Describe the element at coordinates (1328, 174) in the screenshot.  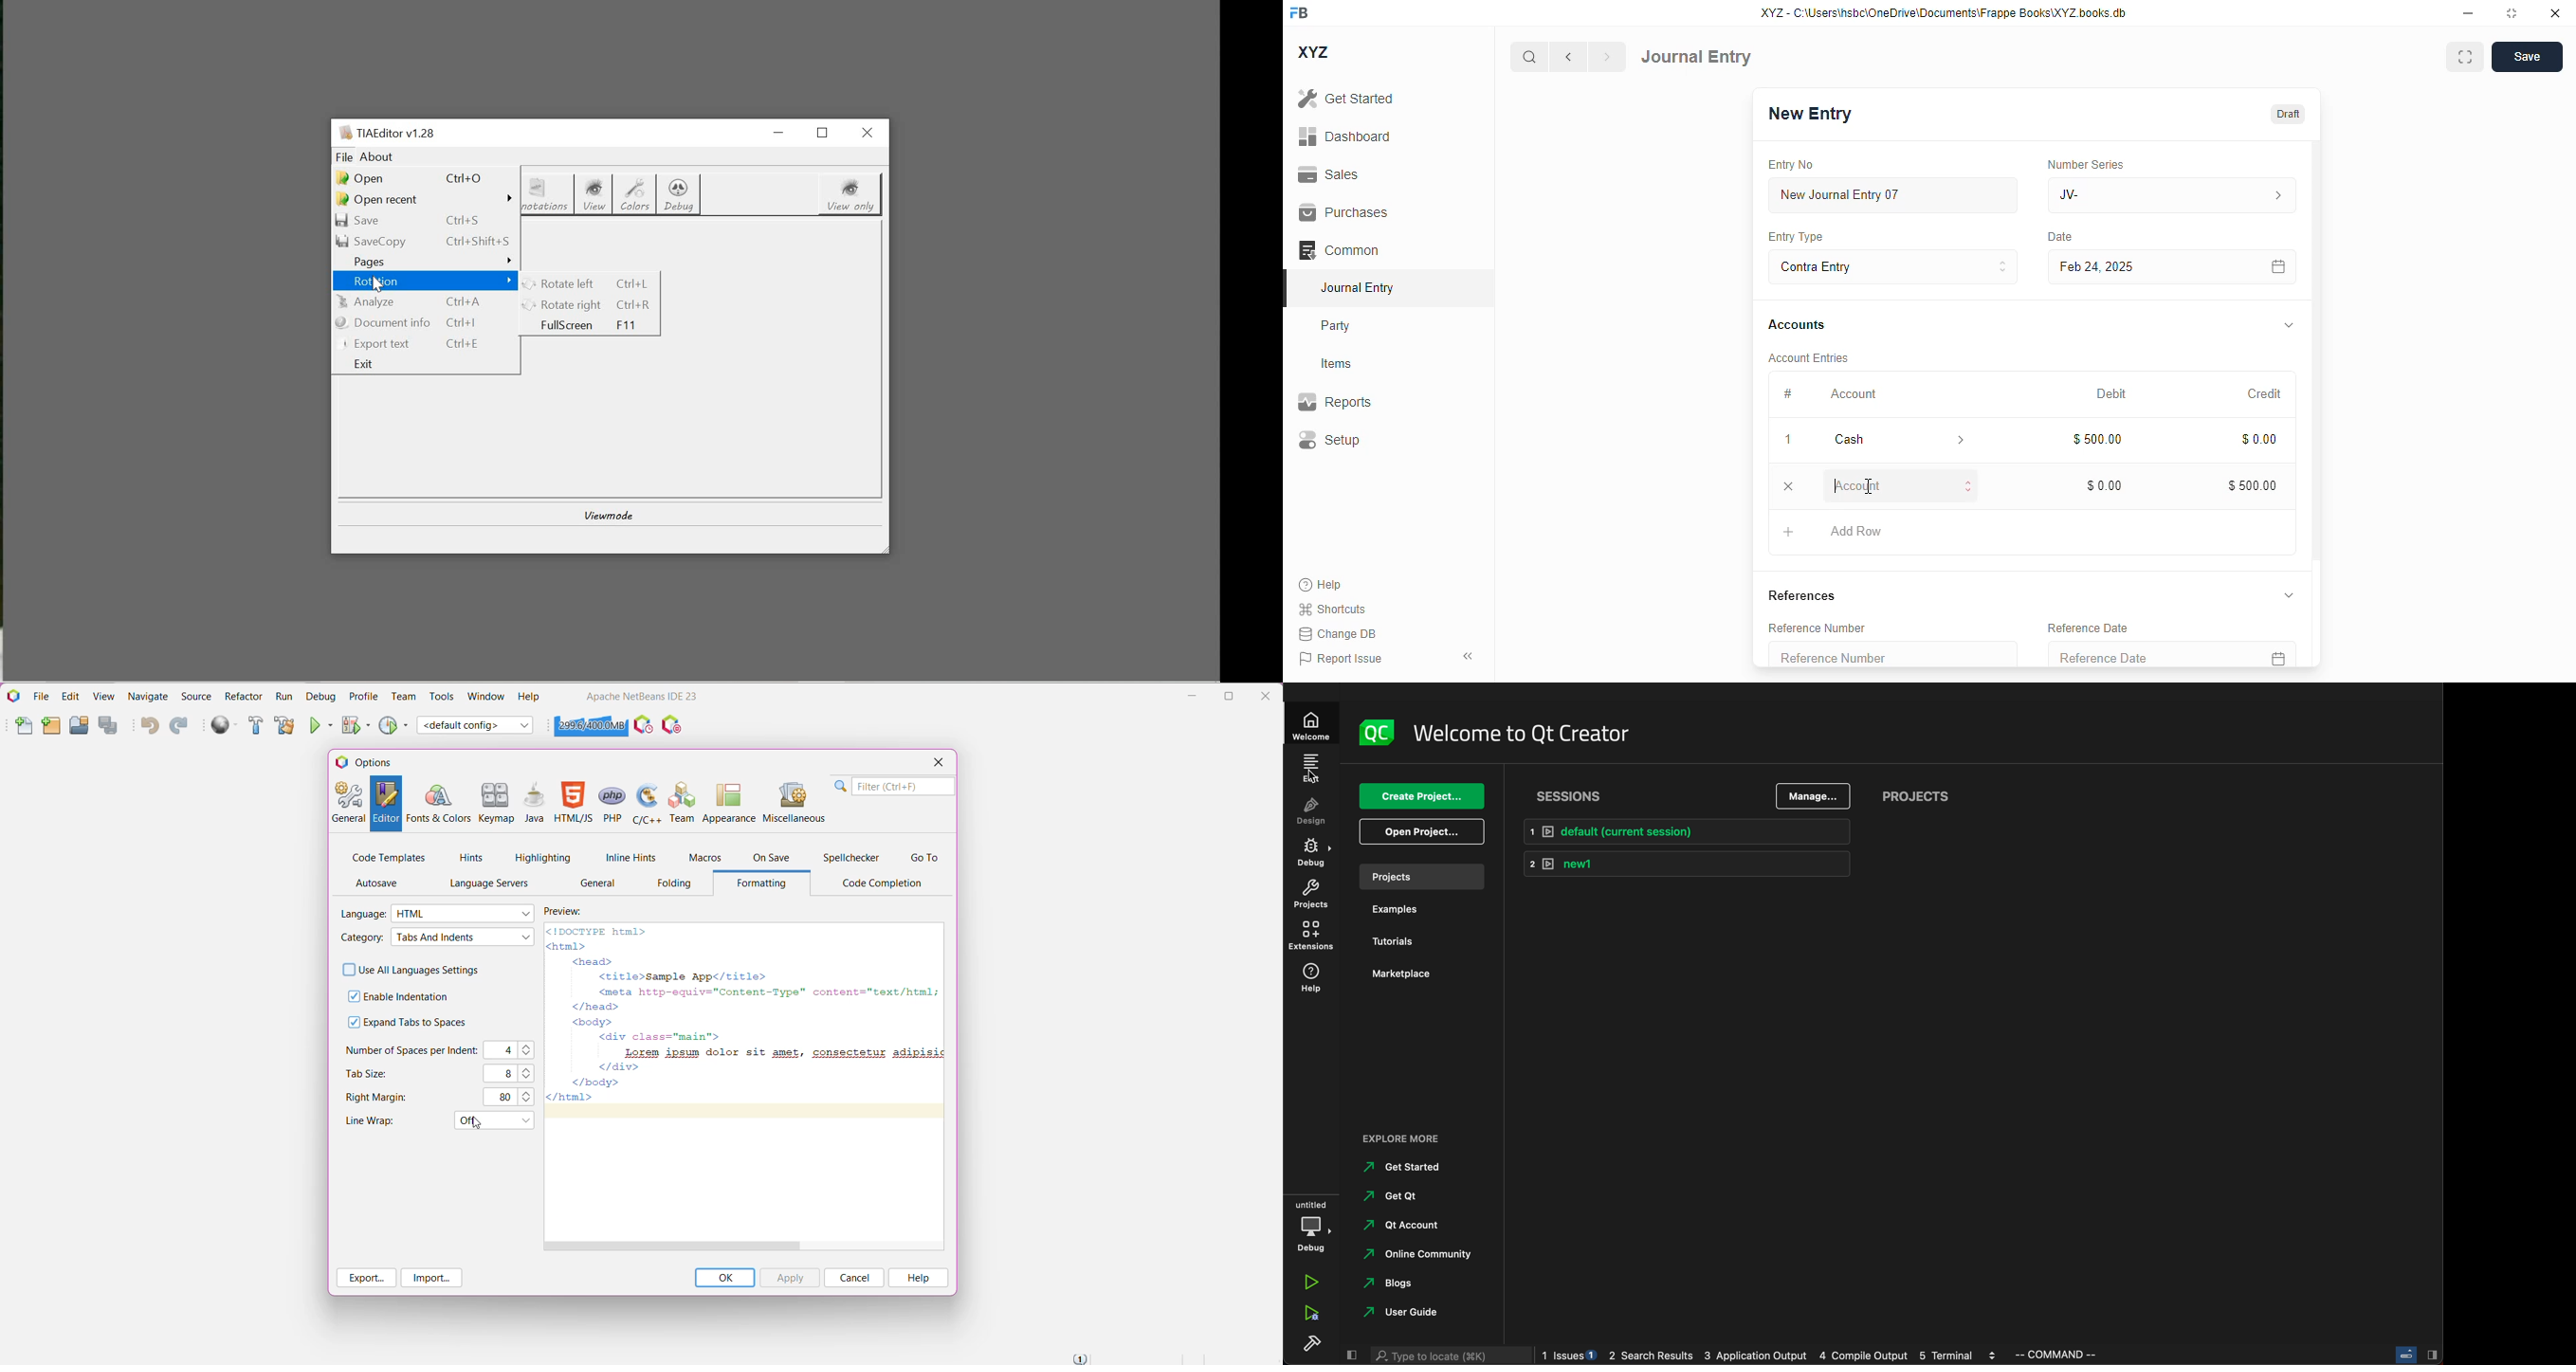
I see `sales` at that location.